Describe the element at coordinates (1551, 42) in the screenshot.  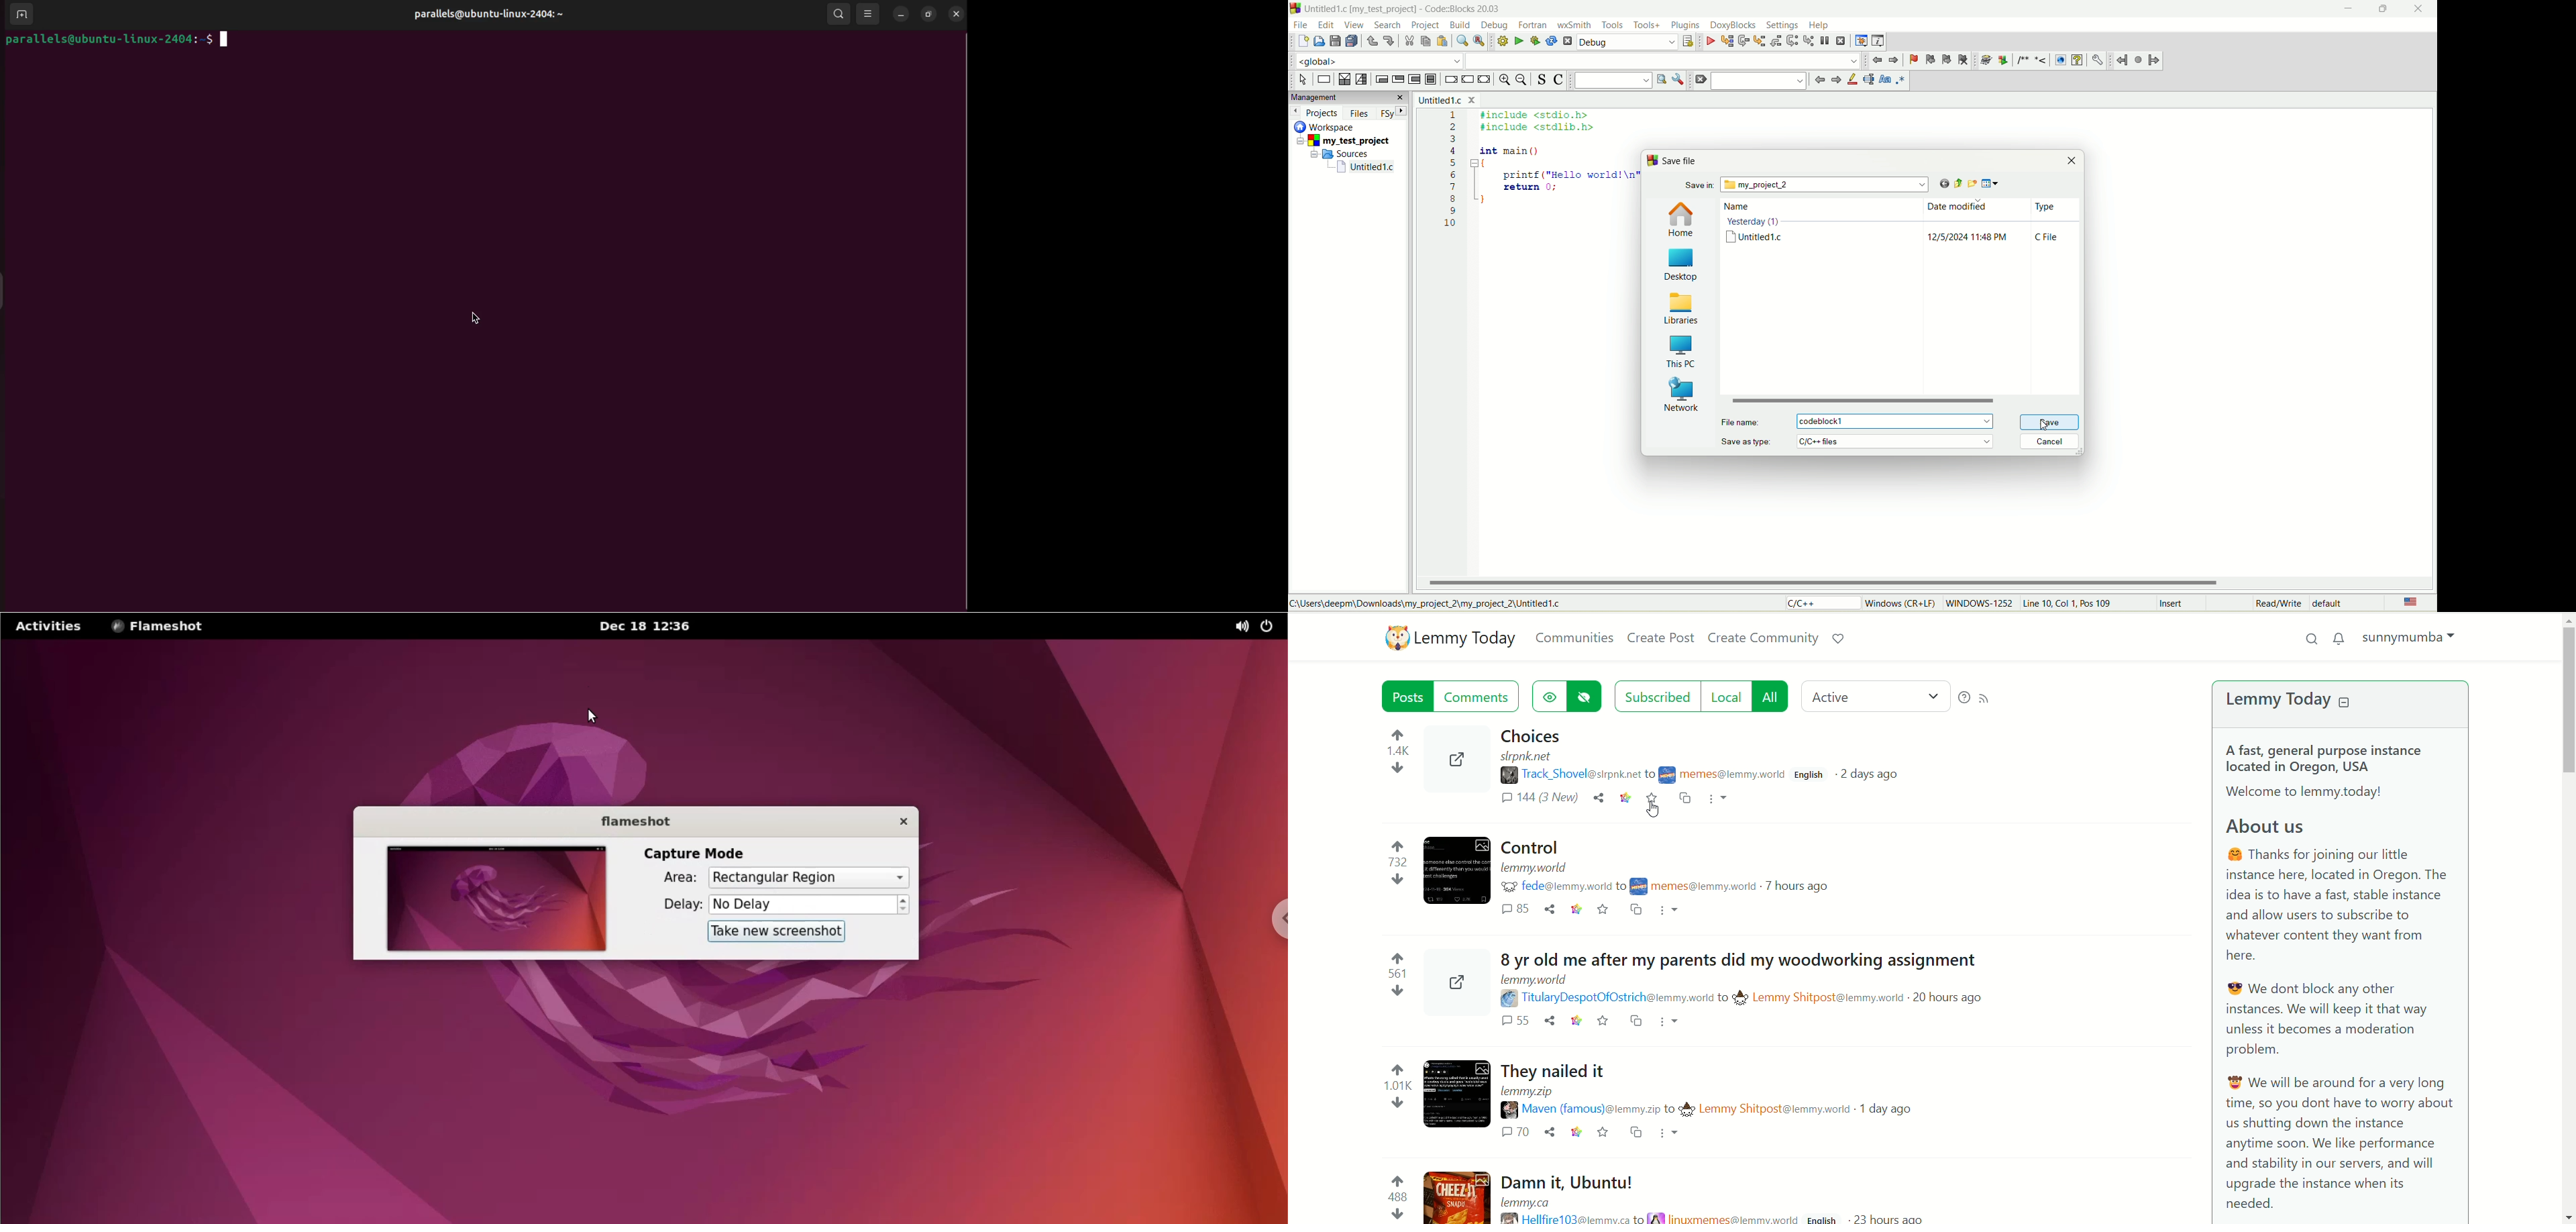
I see `rebuild` at that location.